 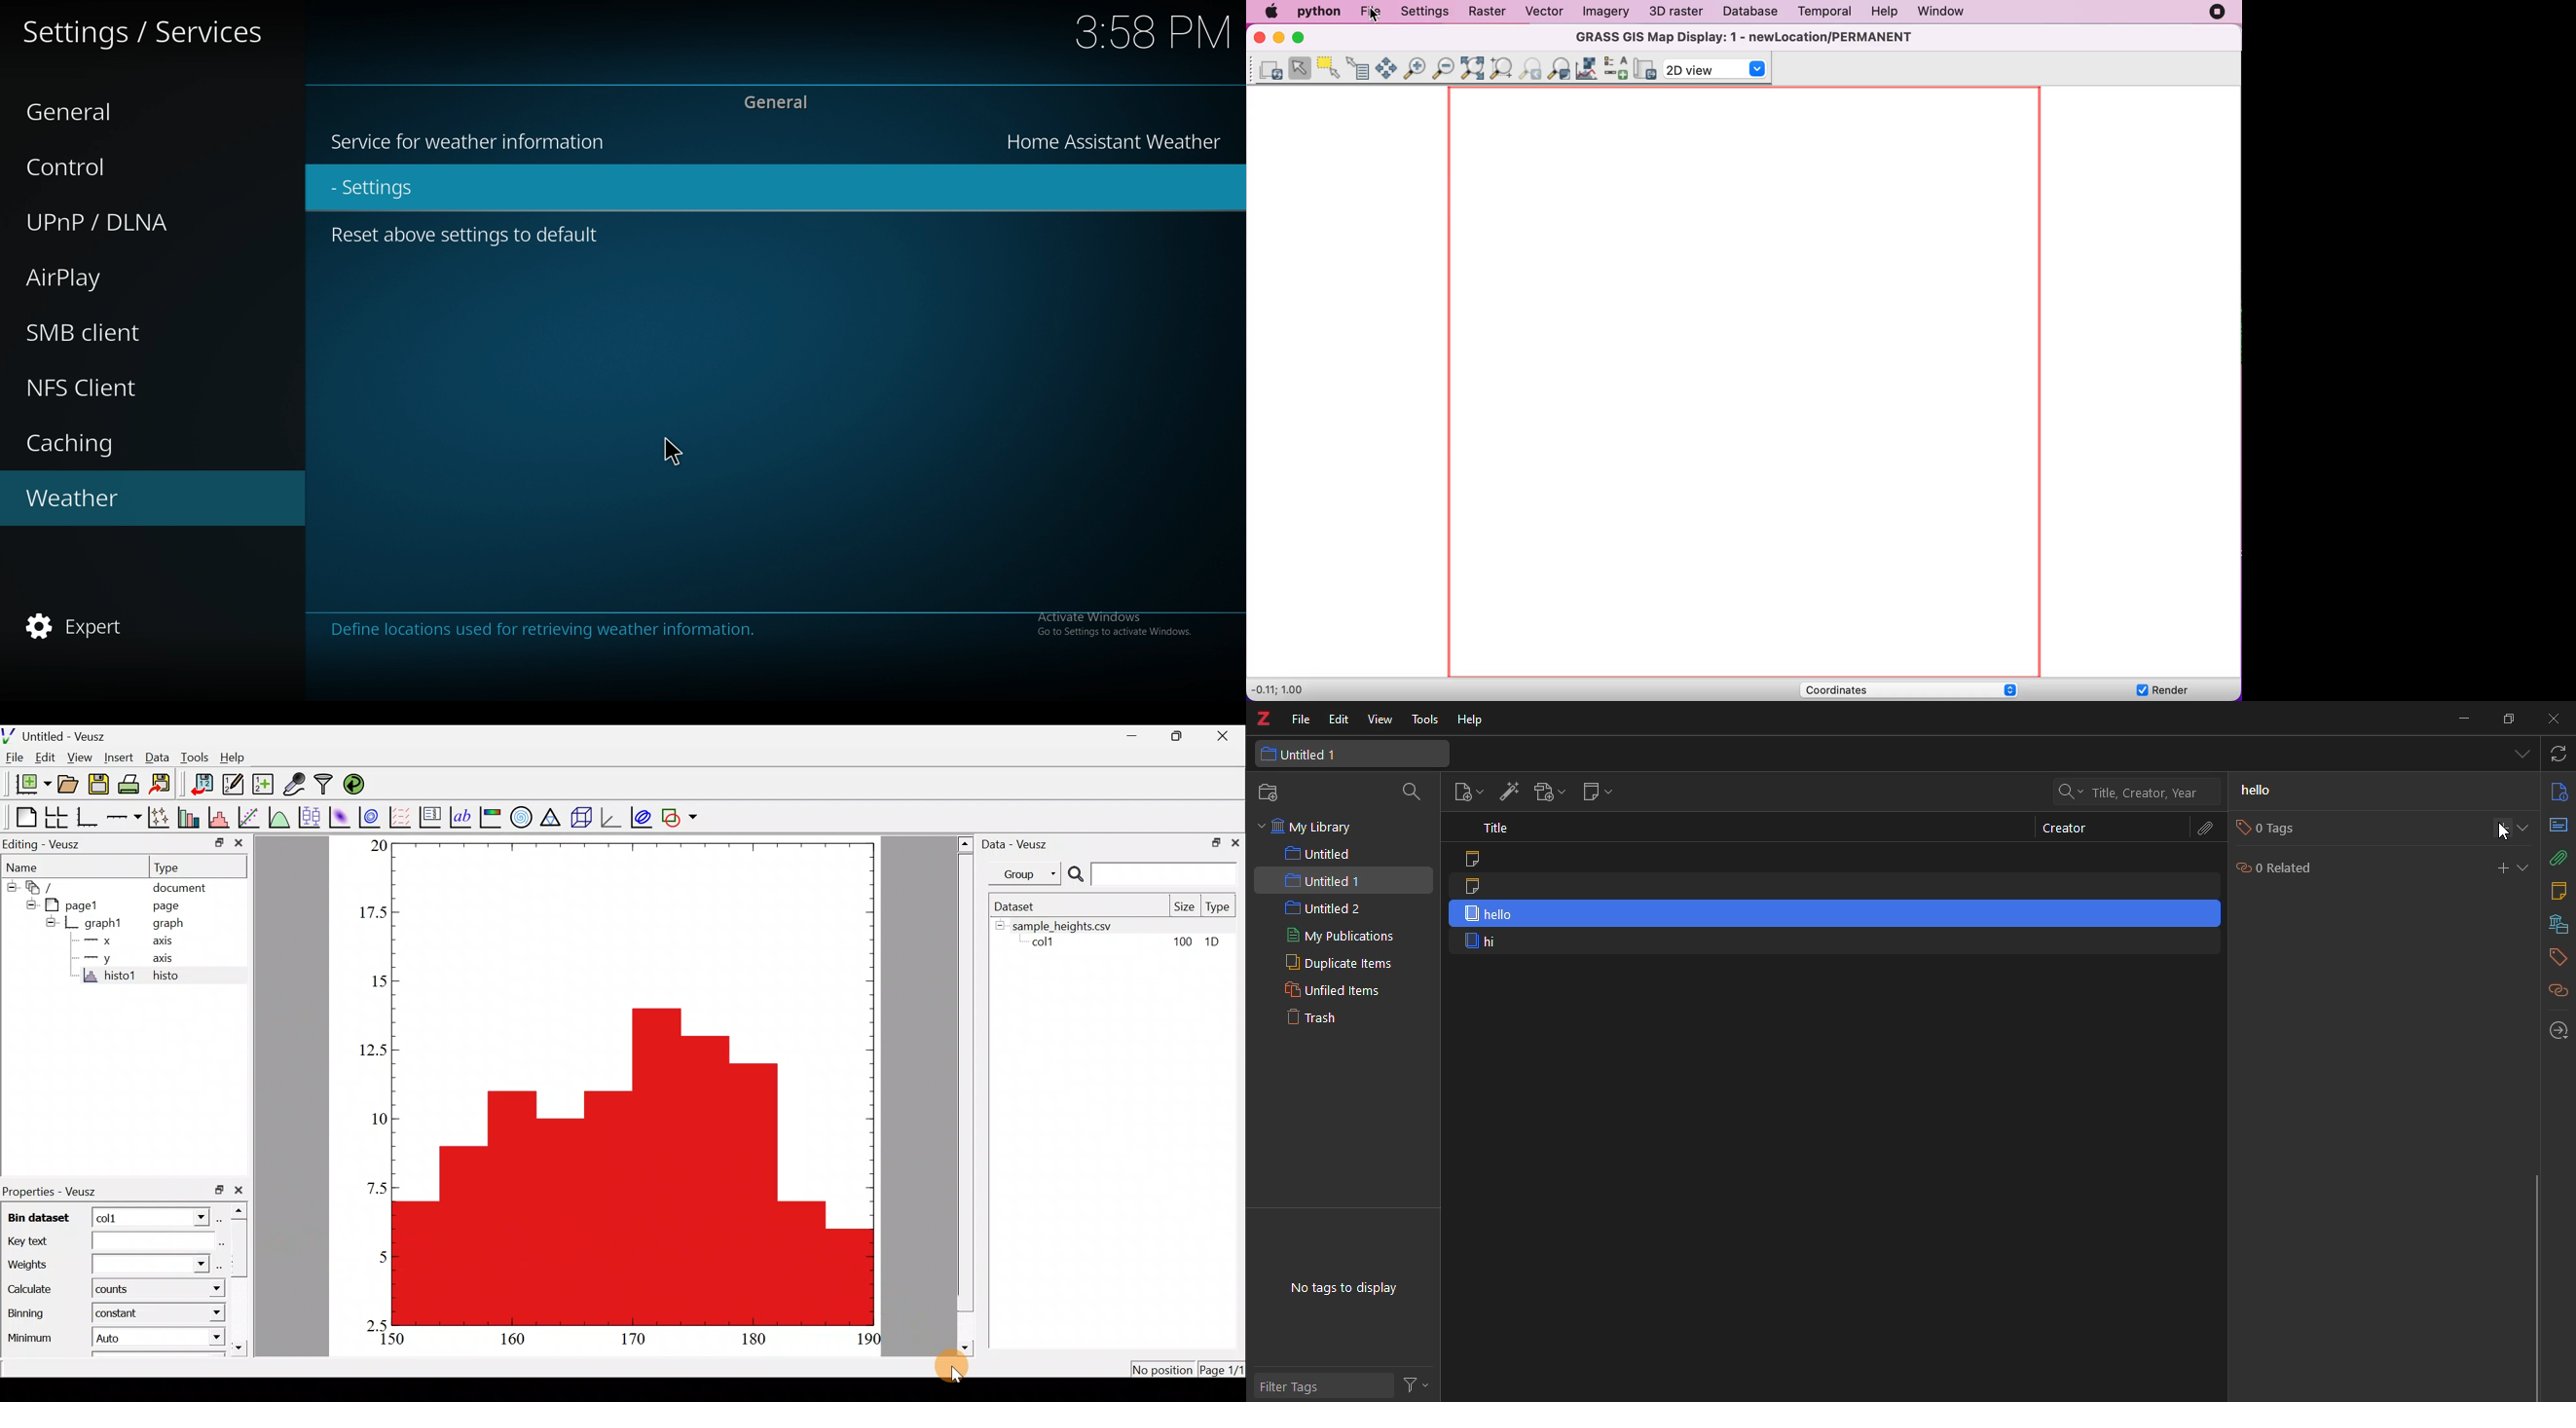 I want to click on tab, so click(x=2518, y=756).